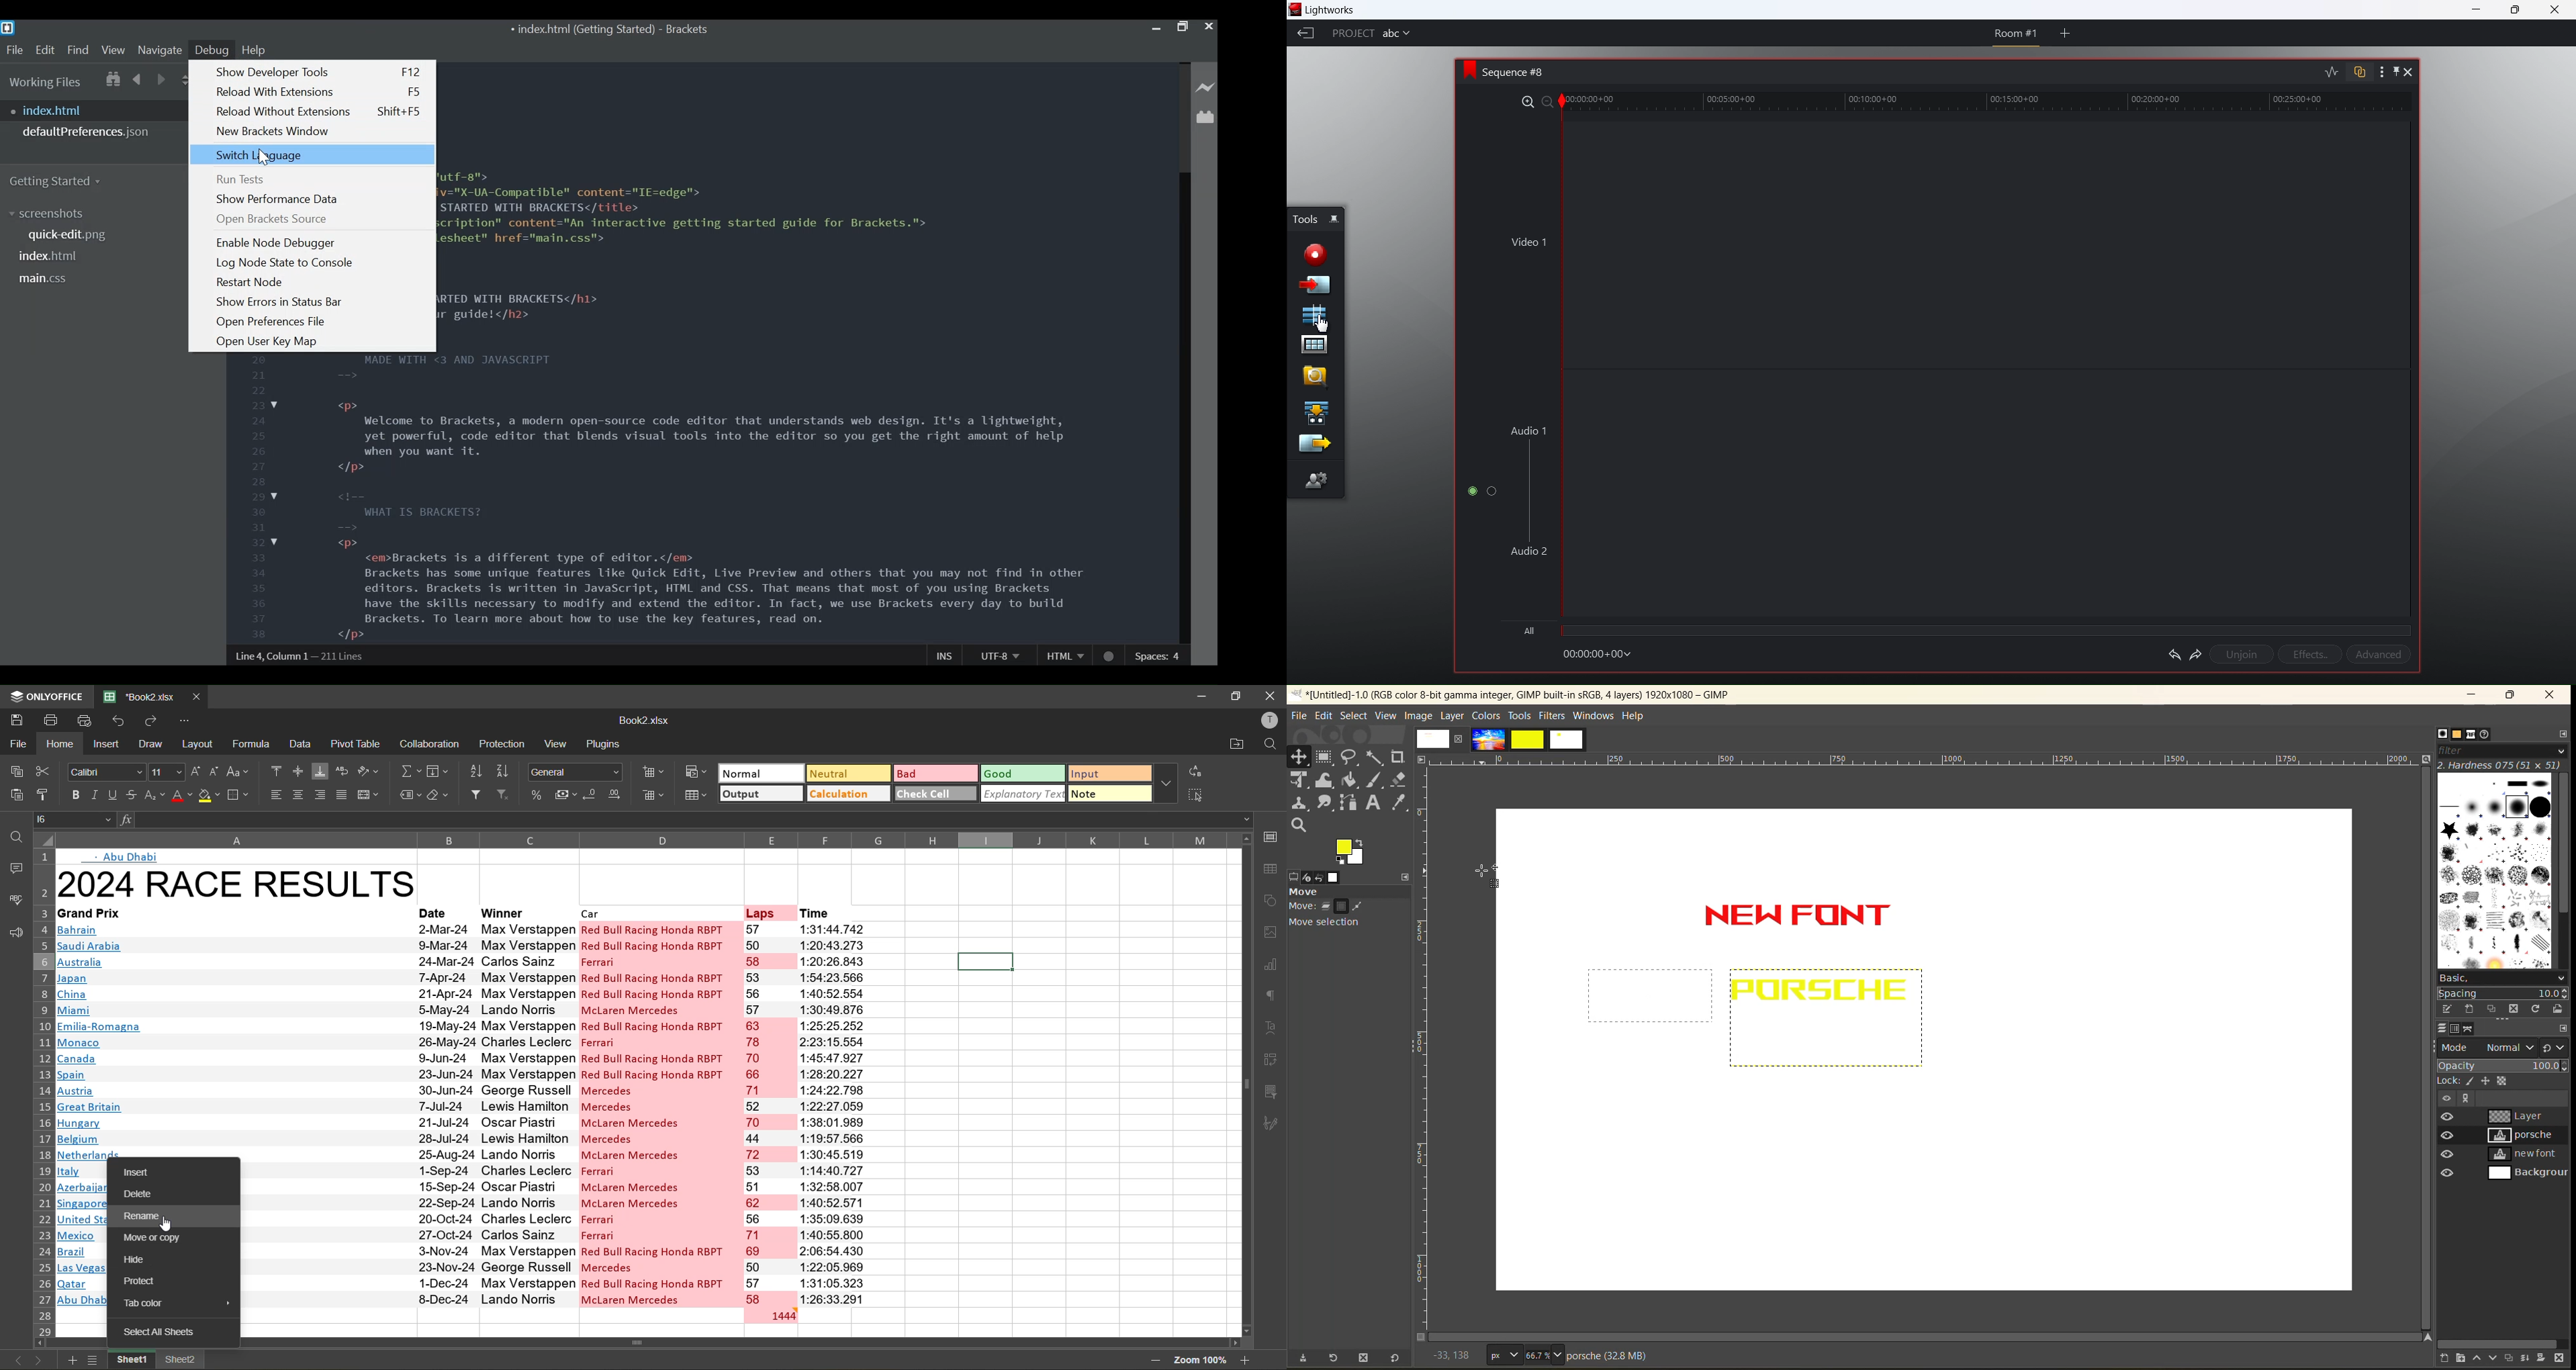 This screenshot has height=1372, width=2576. What do you see at coordinates (2065, 36) in the screenshot?
I see `add room` at bounding box center [2065, 36].